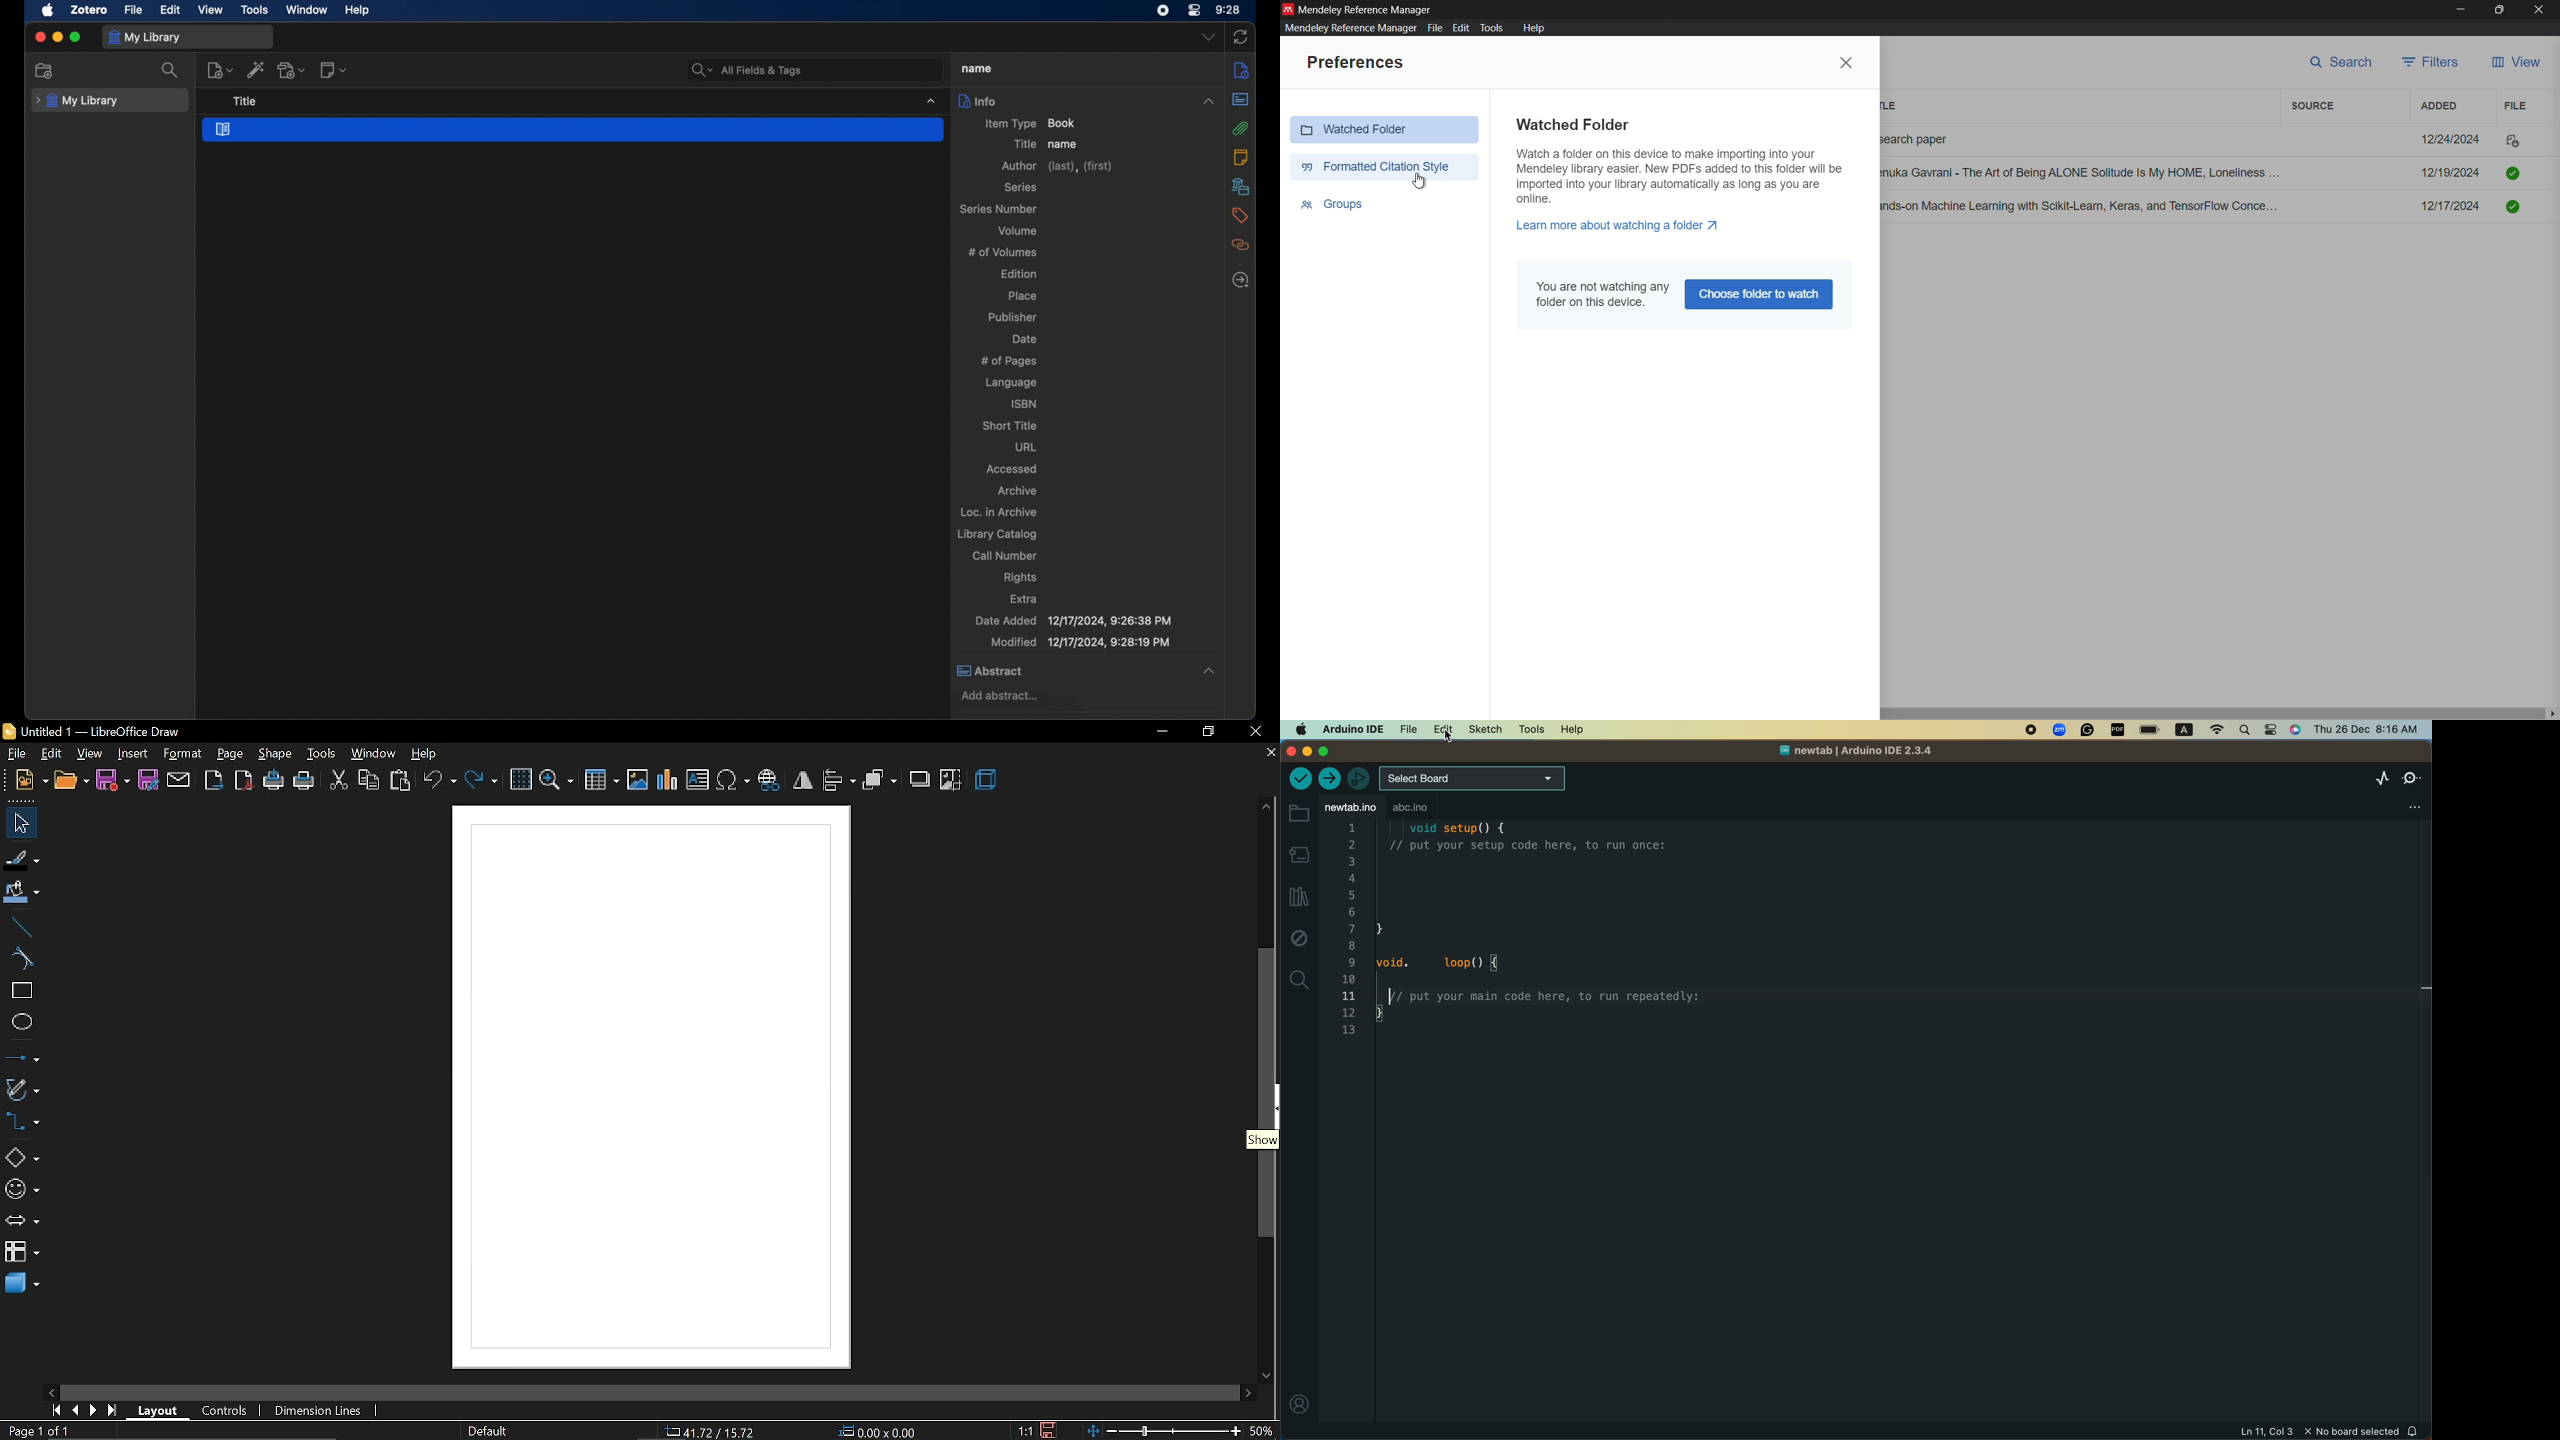 The image size is (2576, 1456). What do you see at coordinates (747, 71) in the screenshot?
I see `all fields and tags` at bounding box center [747, 71].